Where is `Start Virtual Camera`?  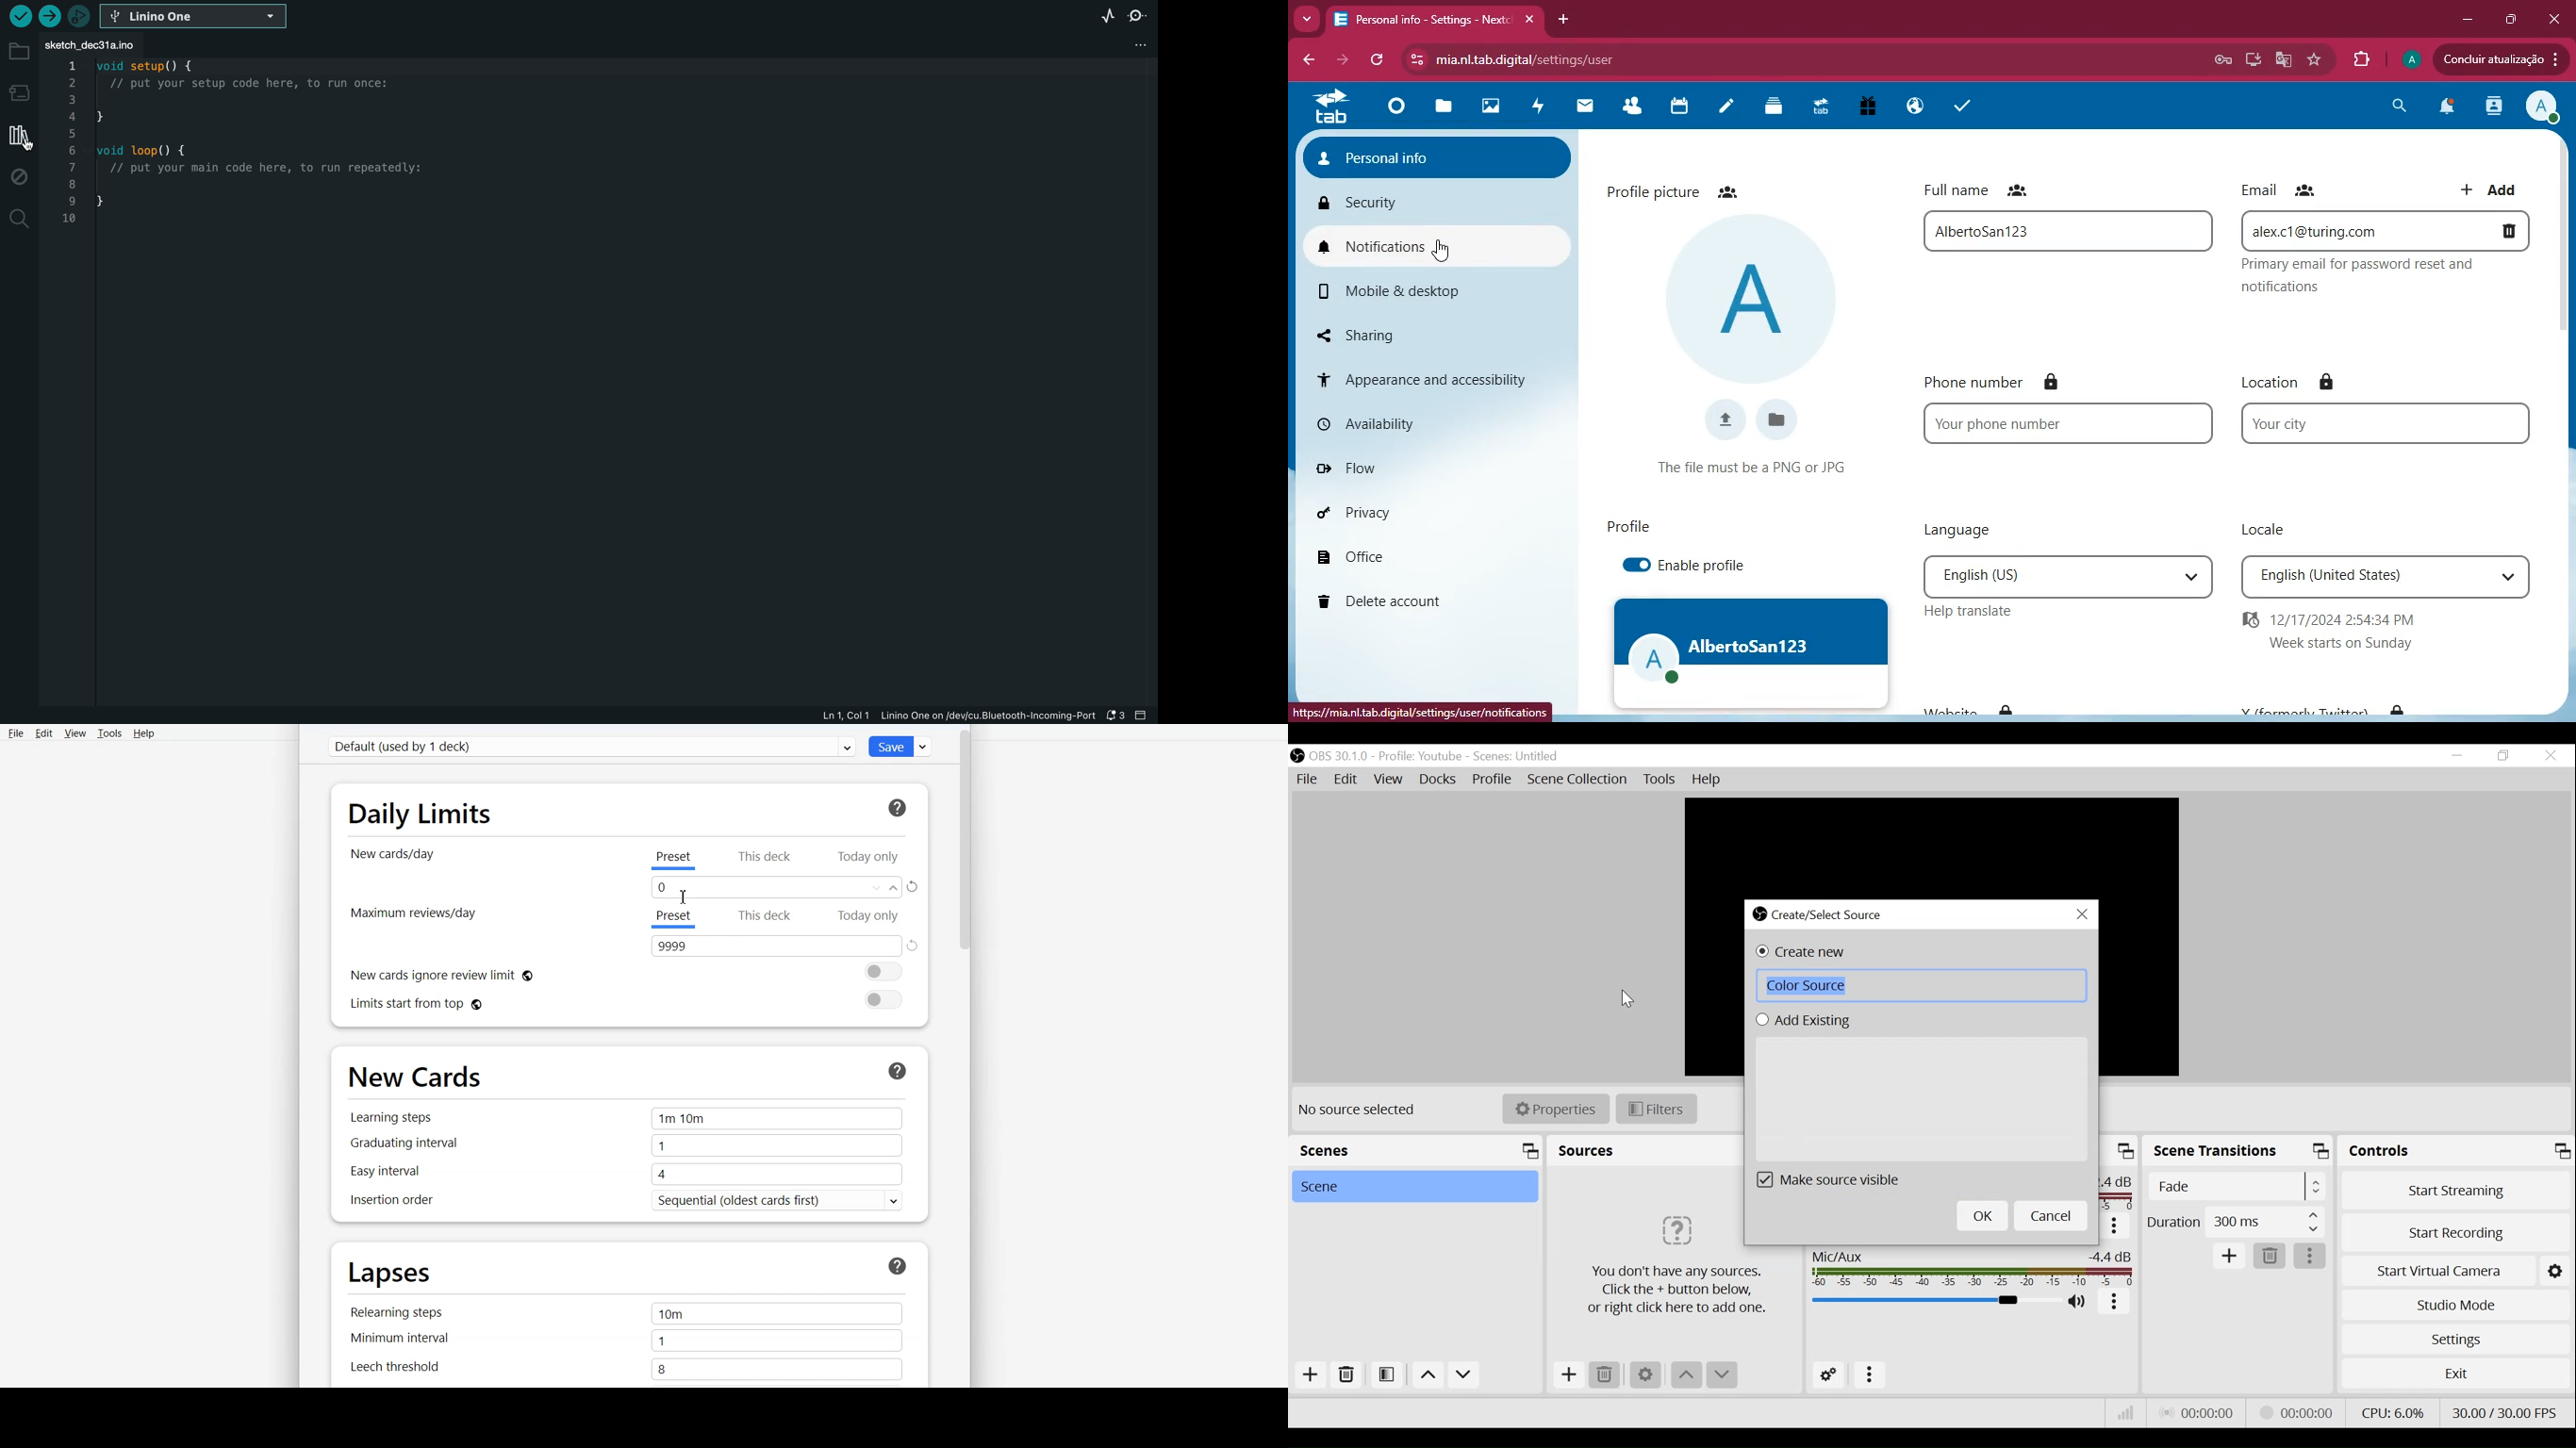
Start Virtual Camera is located at coordinates (2456, 1272).